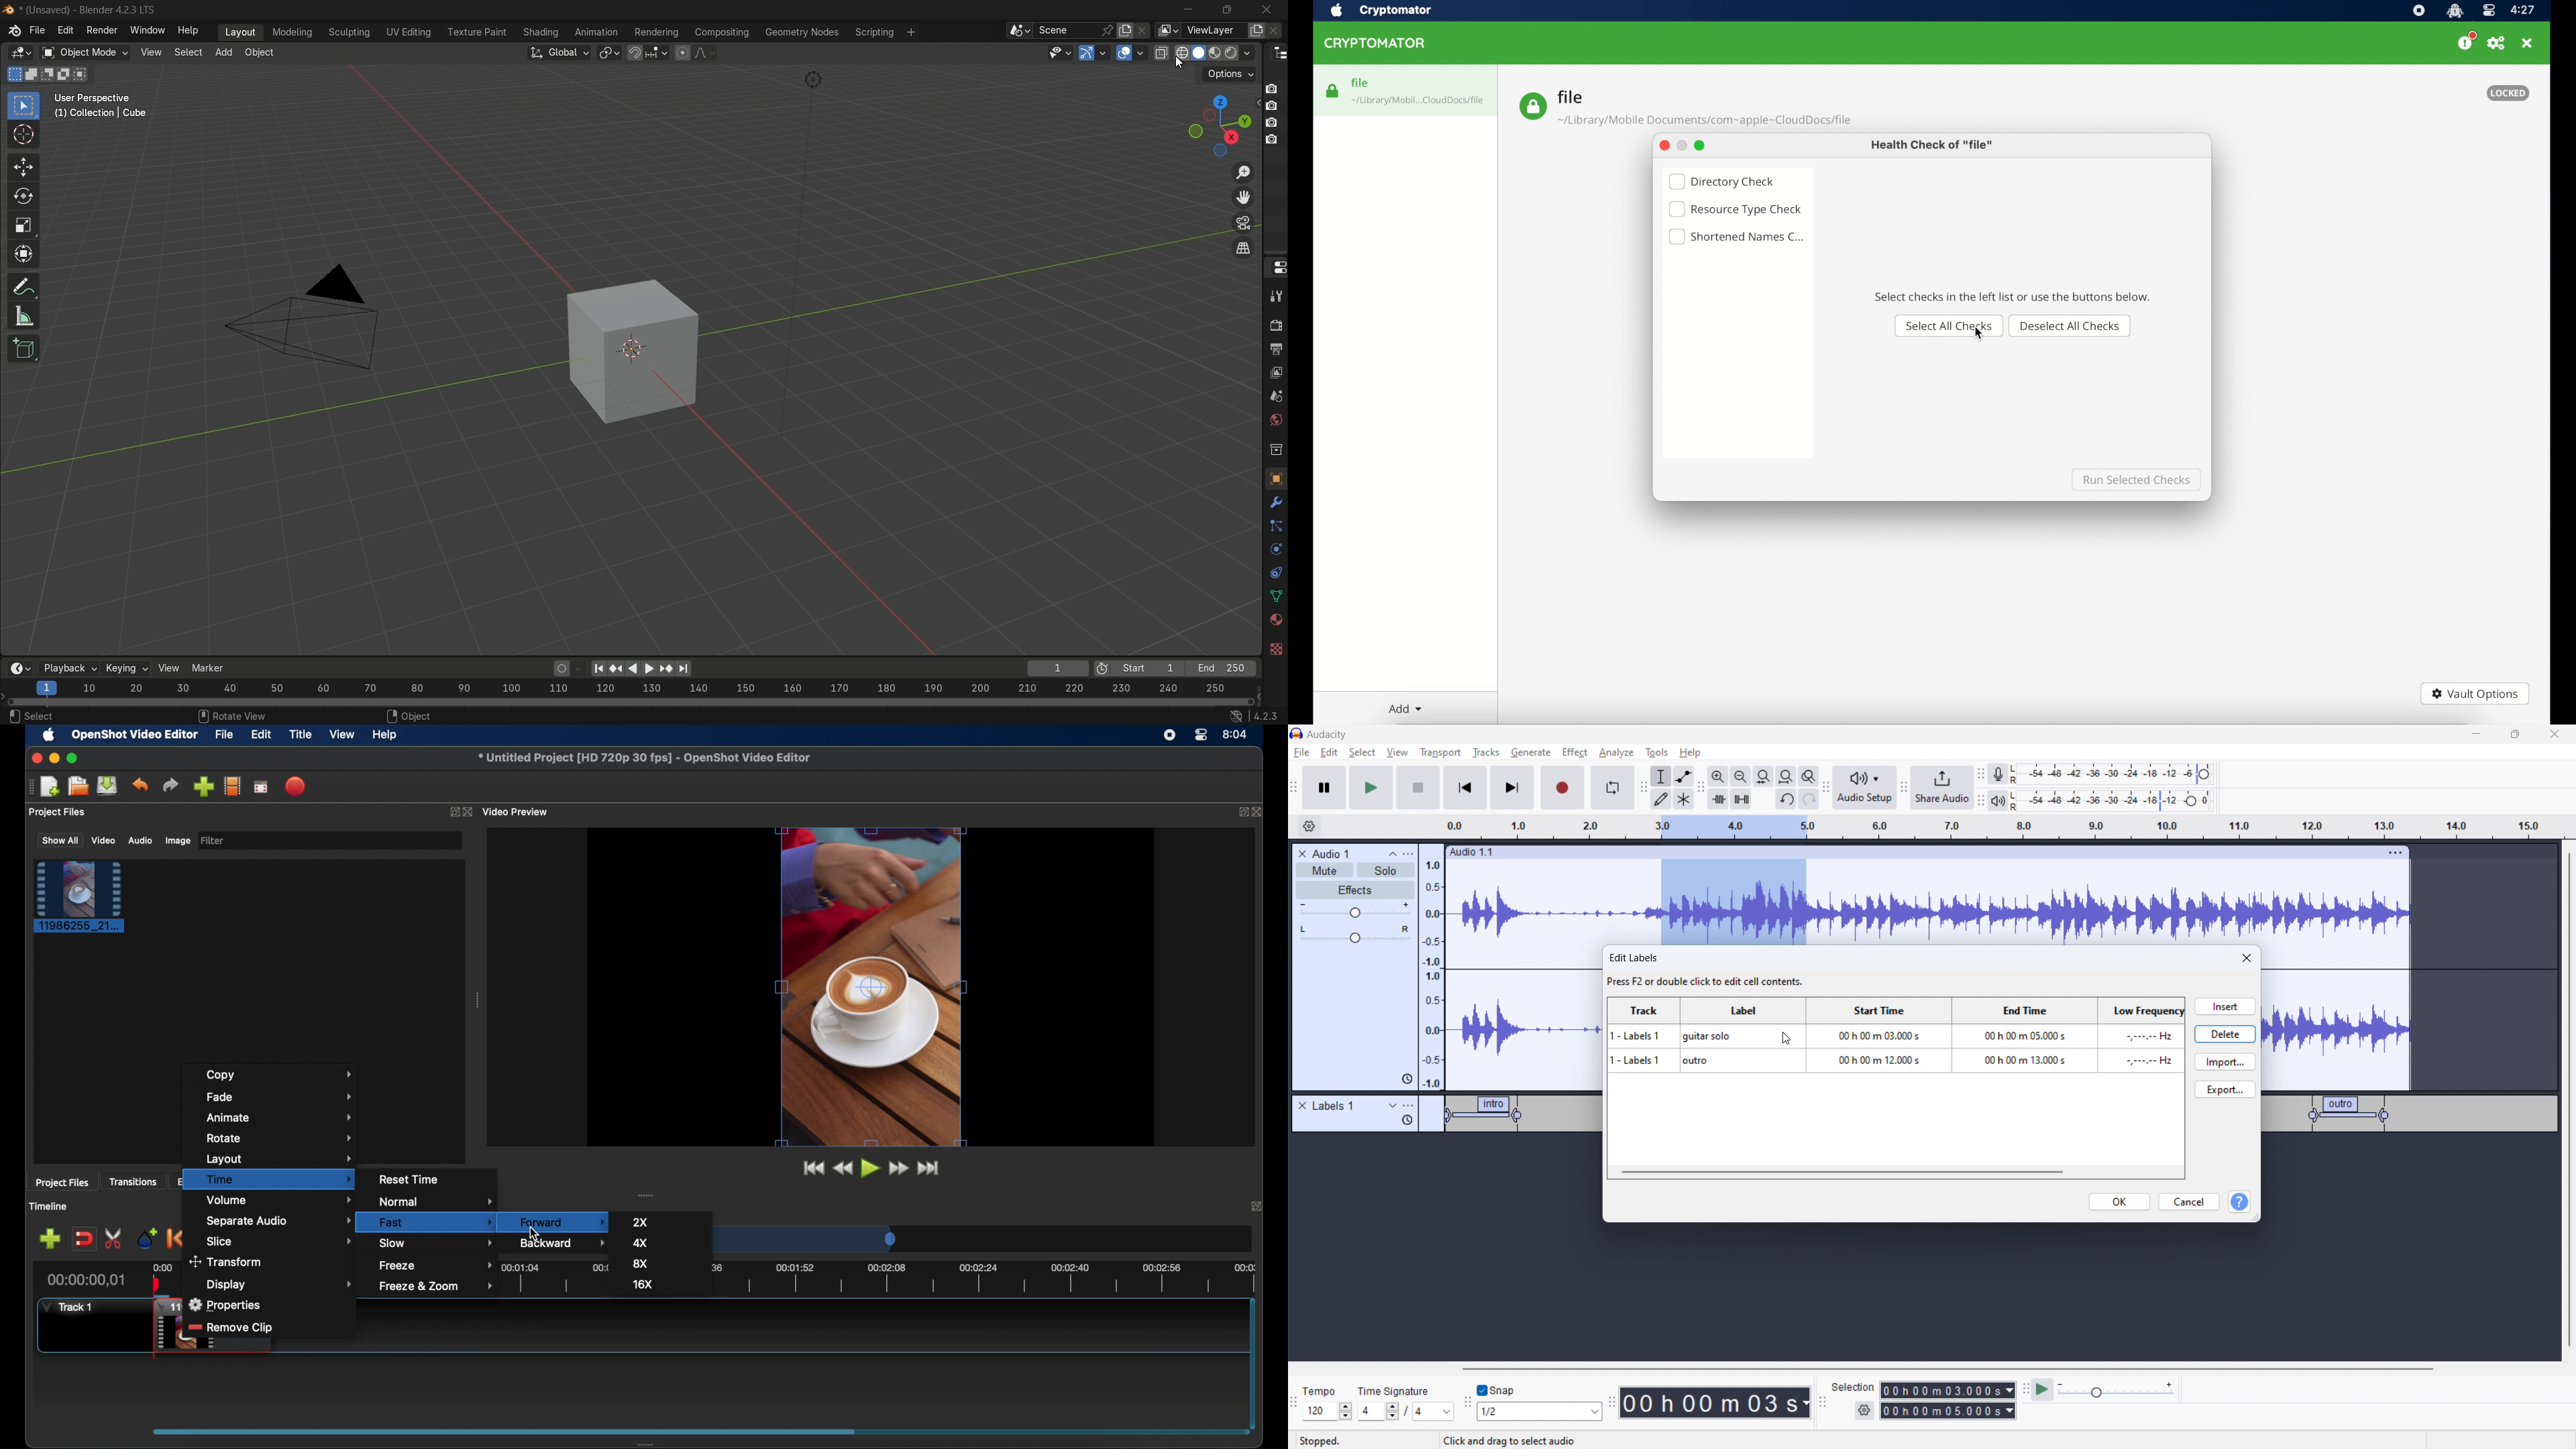 This screenshot has width=2576, height=1456. Describe the element at coordinates (1324, 788) in the screenshot. I see `pause` at that location.